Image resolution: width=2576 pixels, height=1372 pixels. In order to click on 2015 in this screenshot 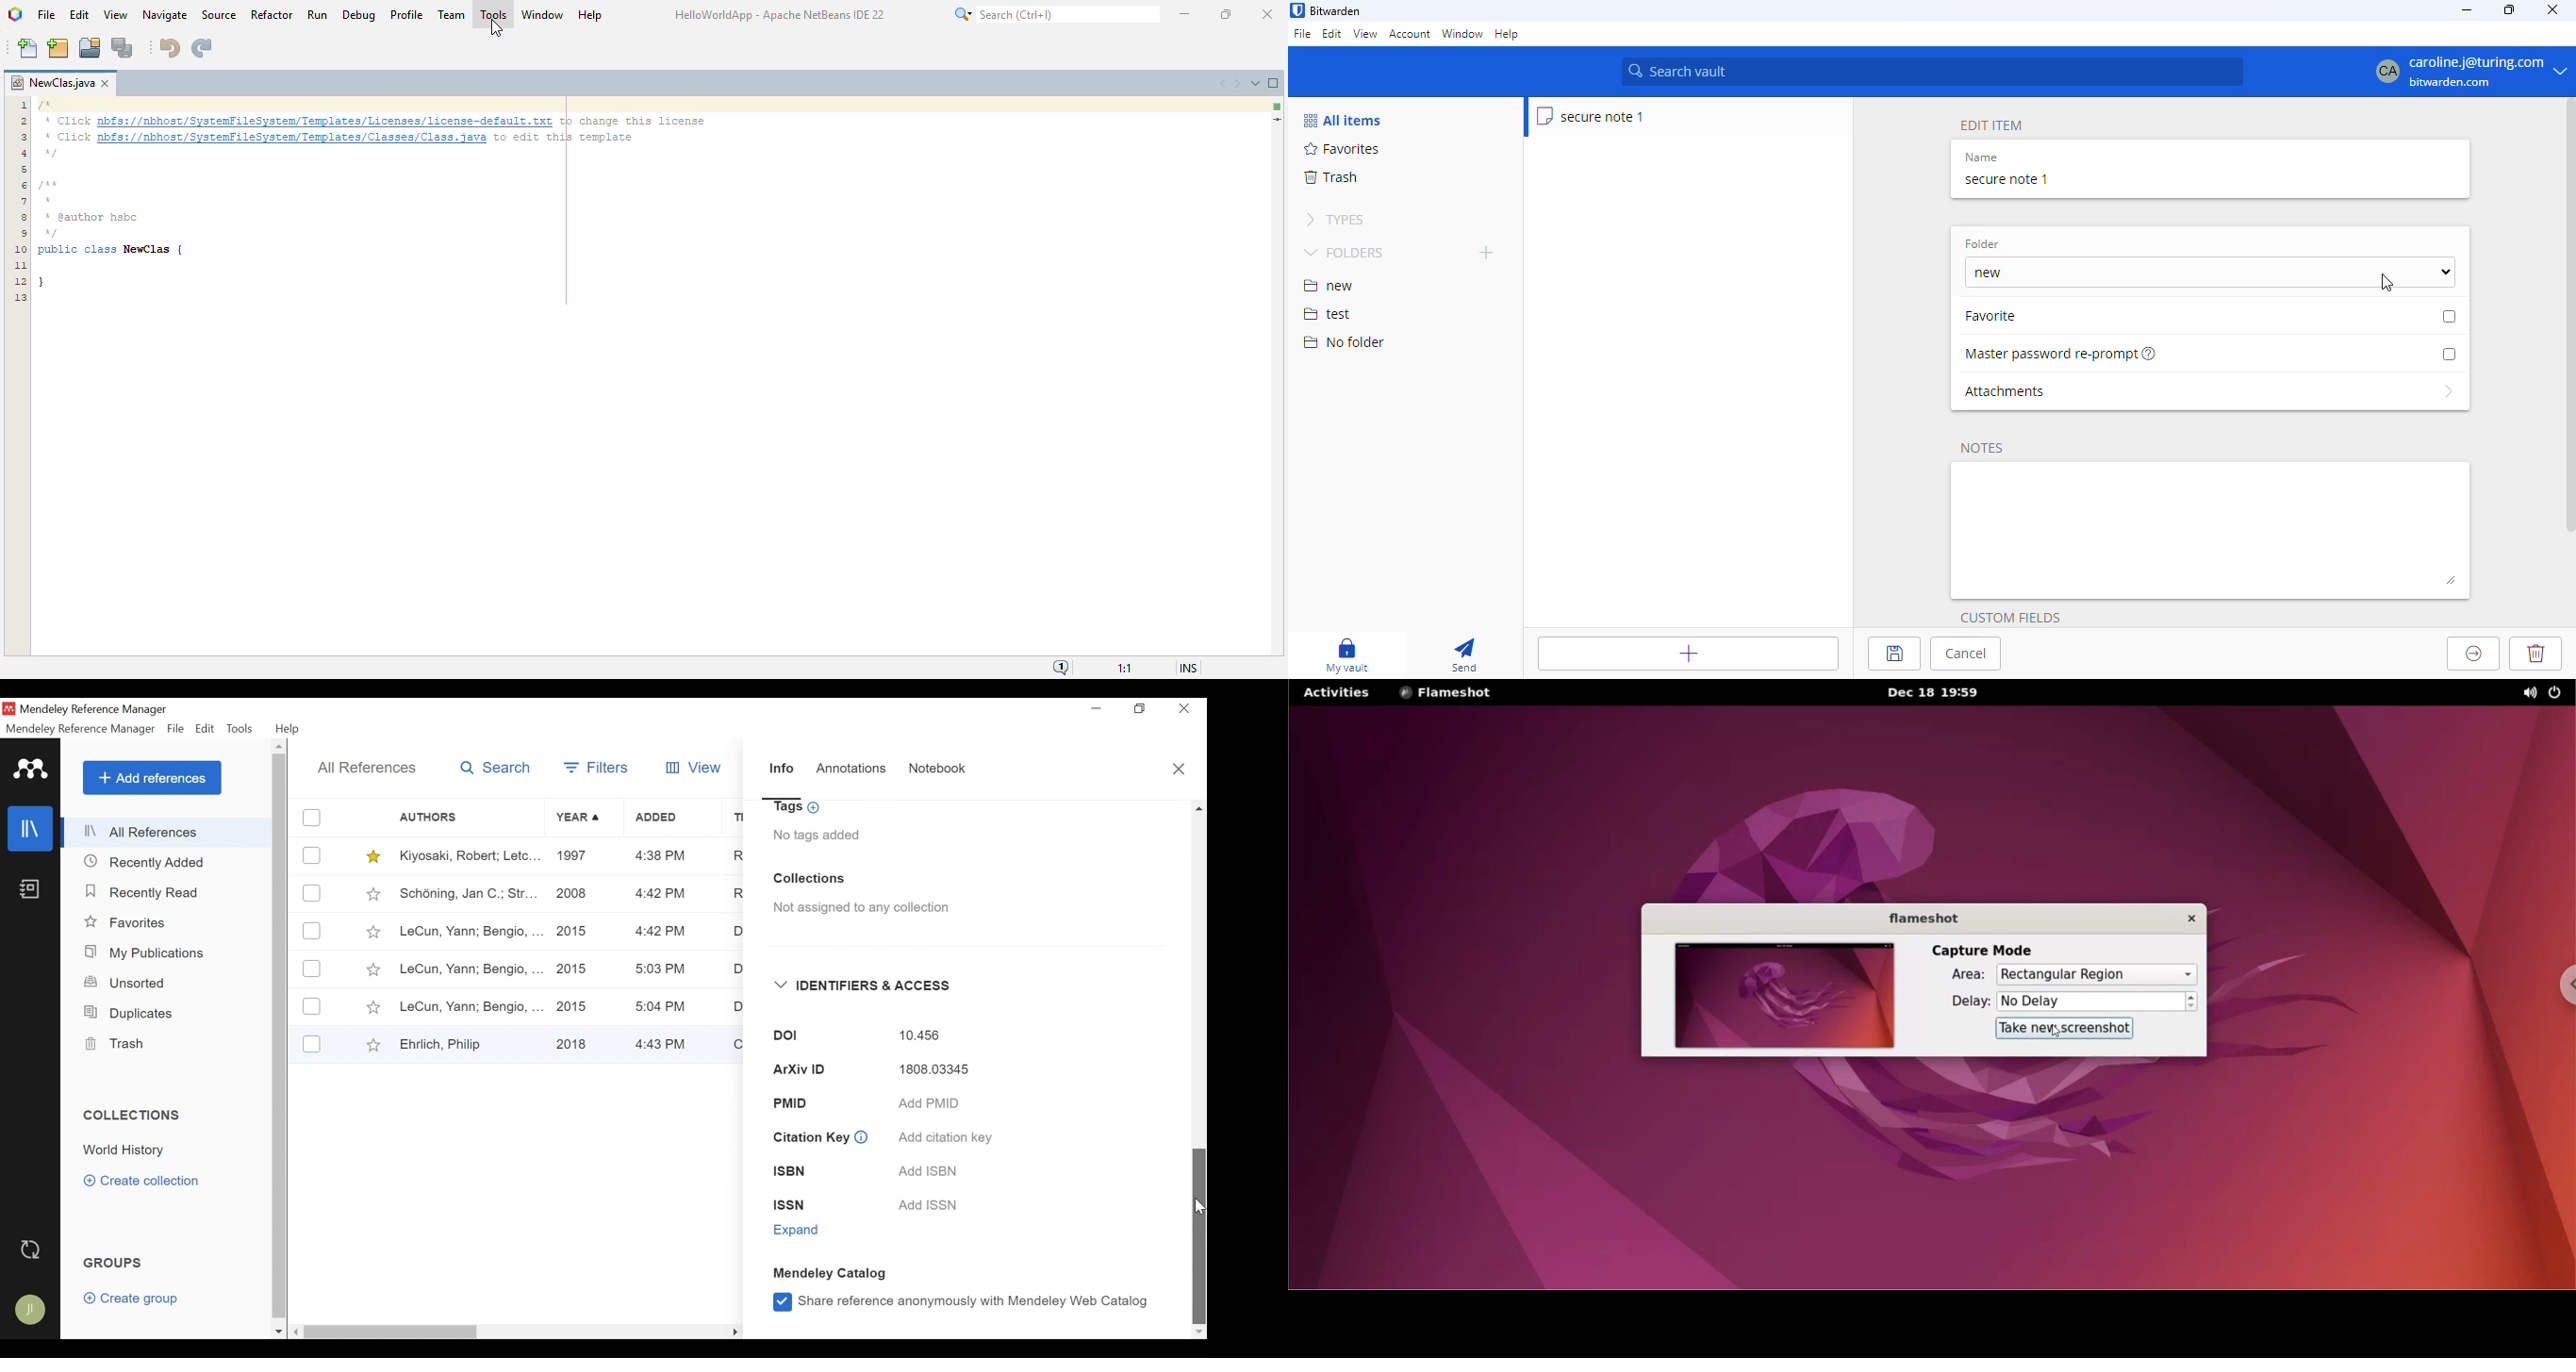, I will do `click(575, 969)`.